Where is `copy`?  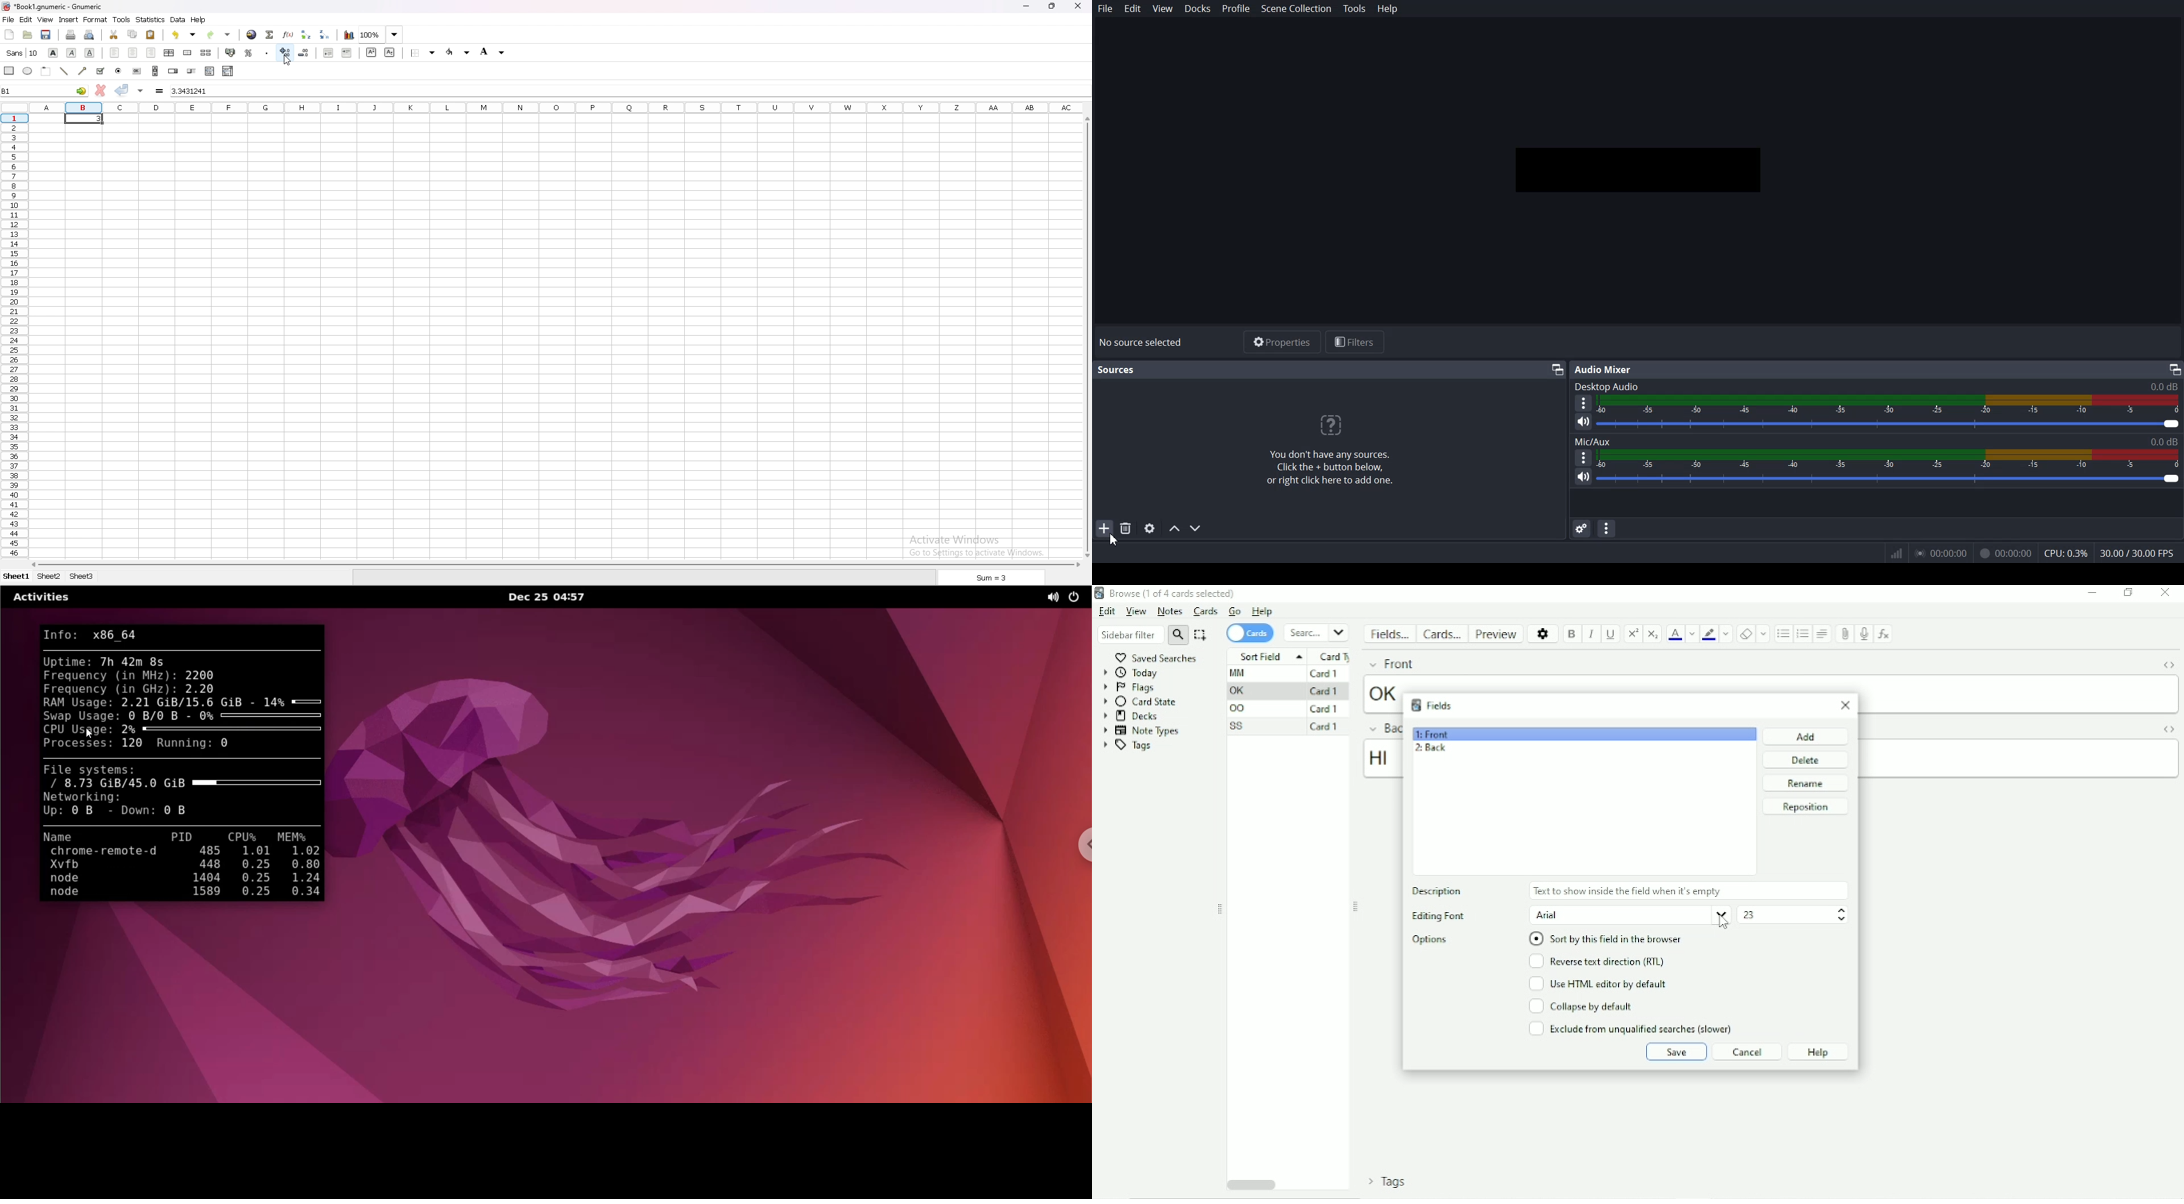 copy is located at coordinates (133, 34).